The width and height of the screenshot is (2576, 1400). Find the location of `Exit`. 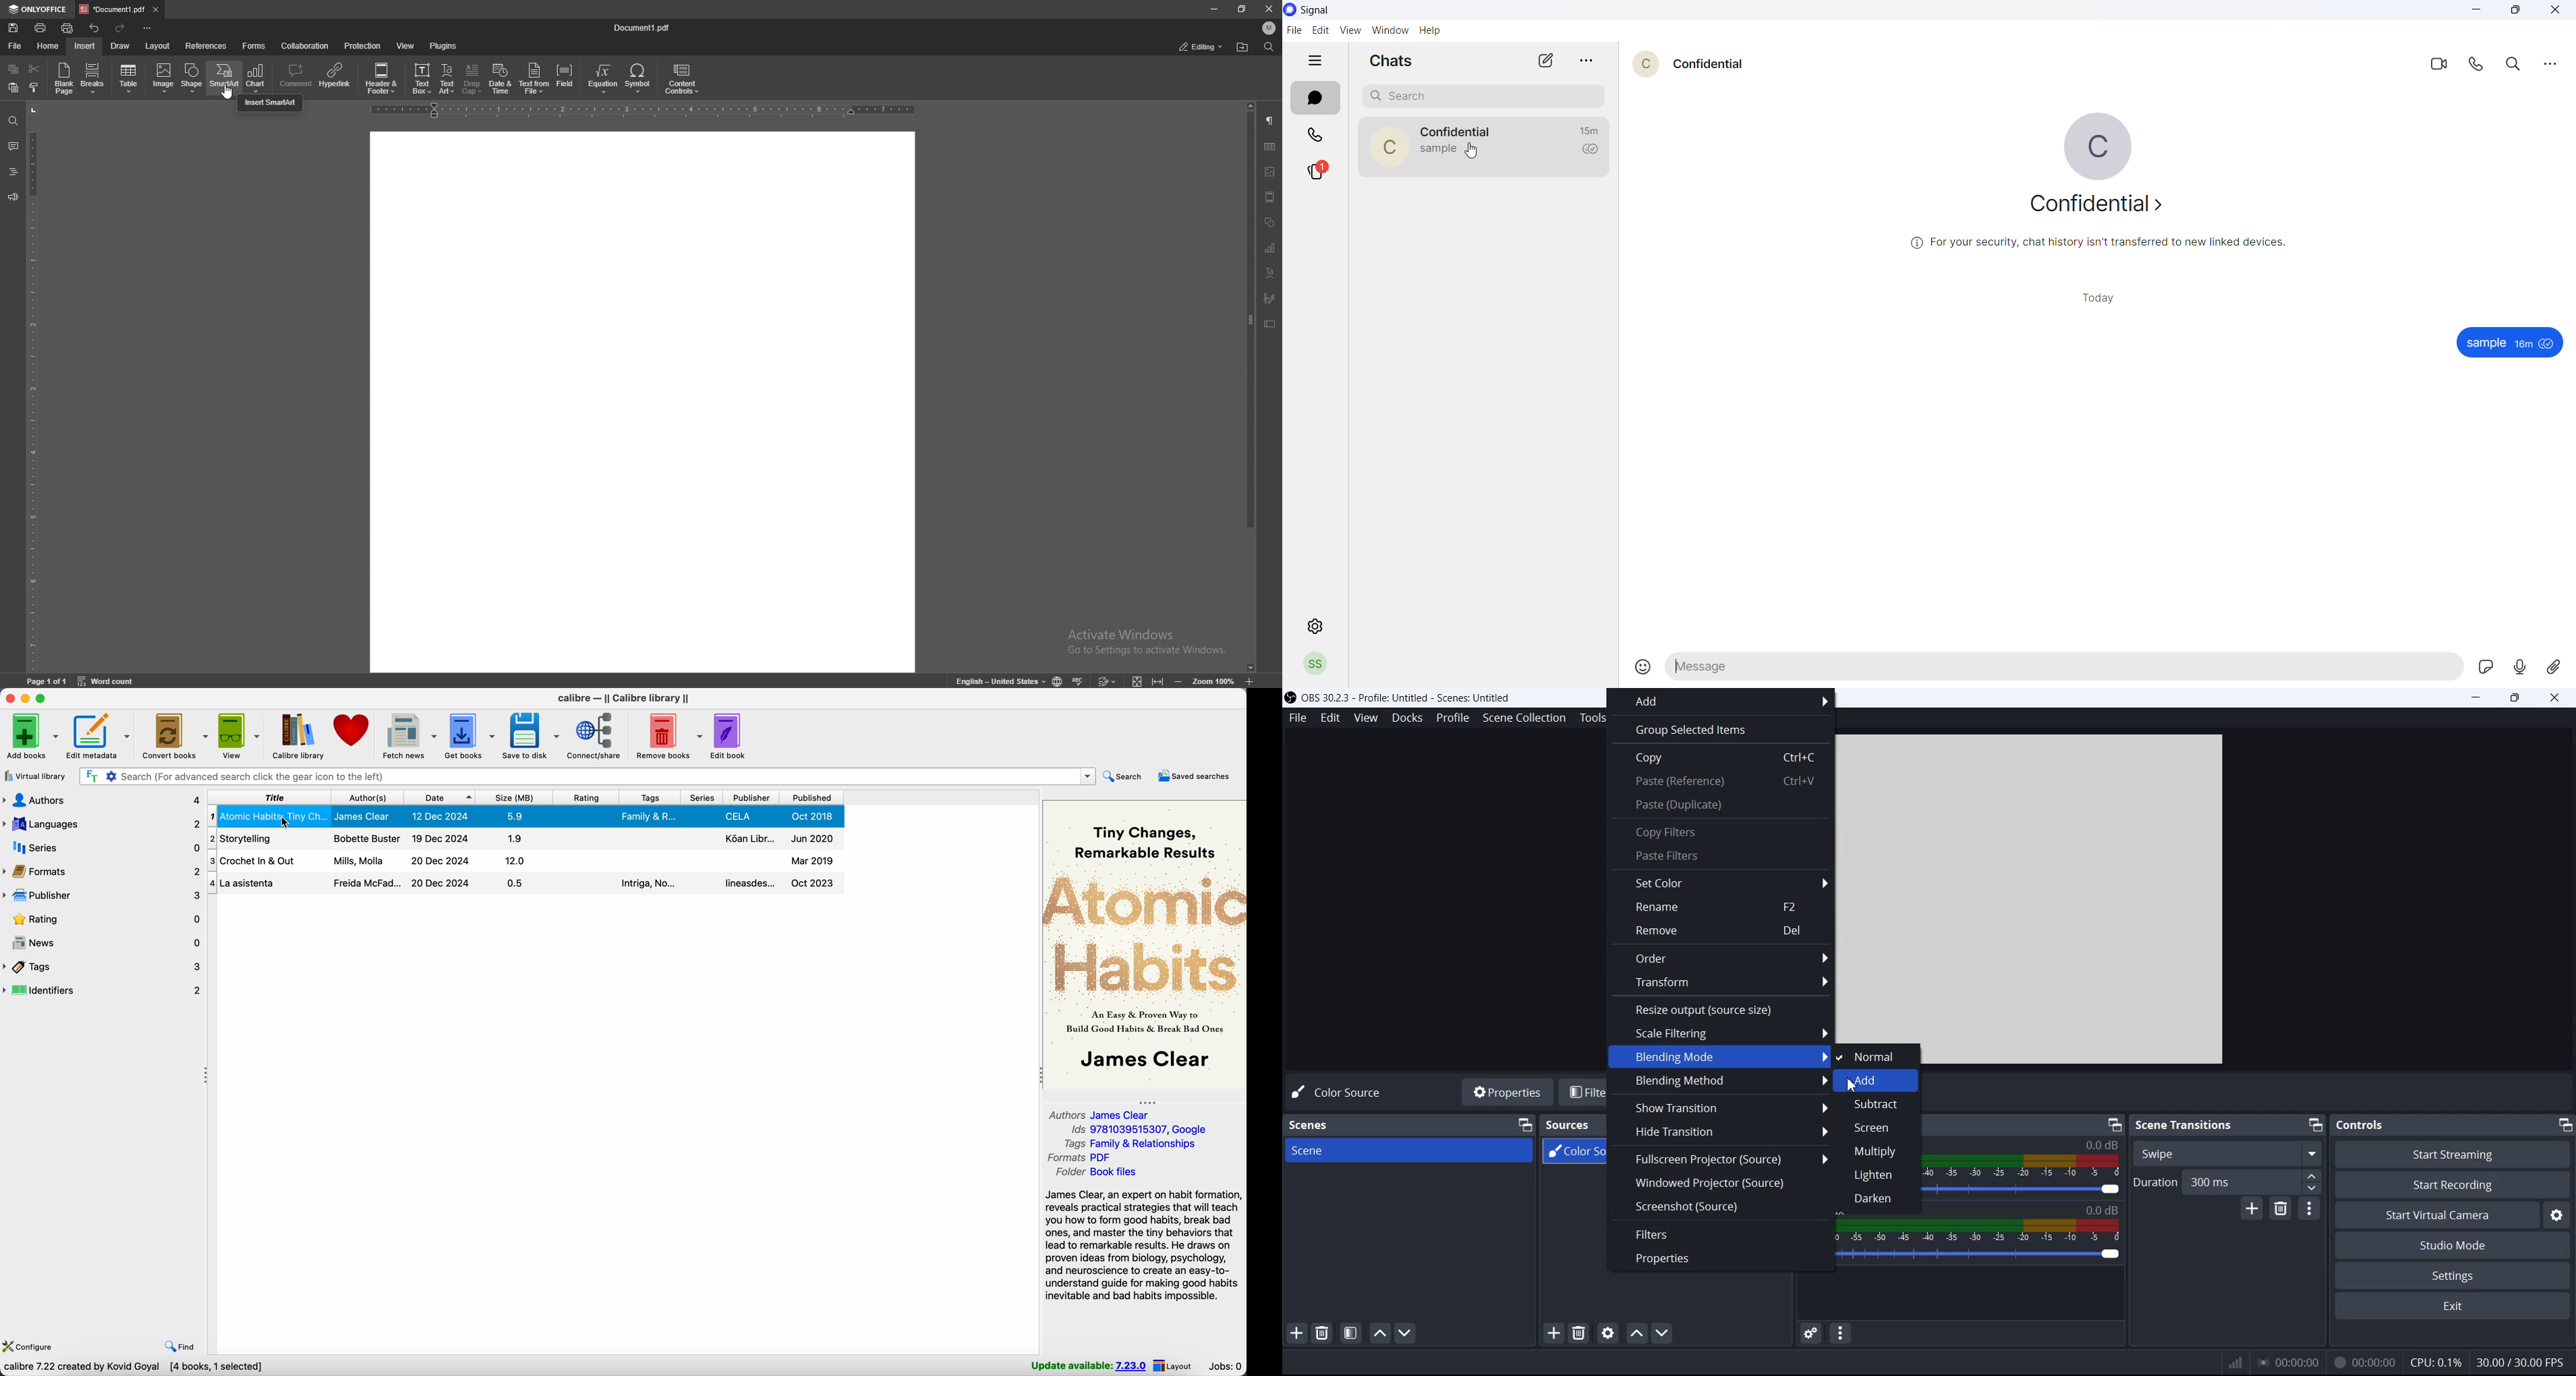

Exit is located at coordinates (2453, 1308).